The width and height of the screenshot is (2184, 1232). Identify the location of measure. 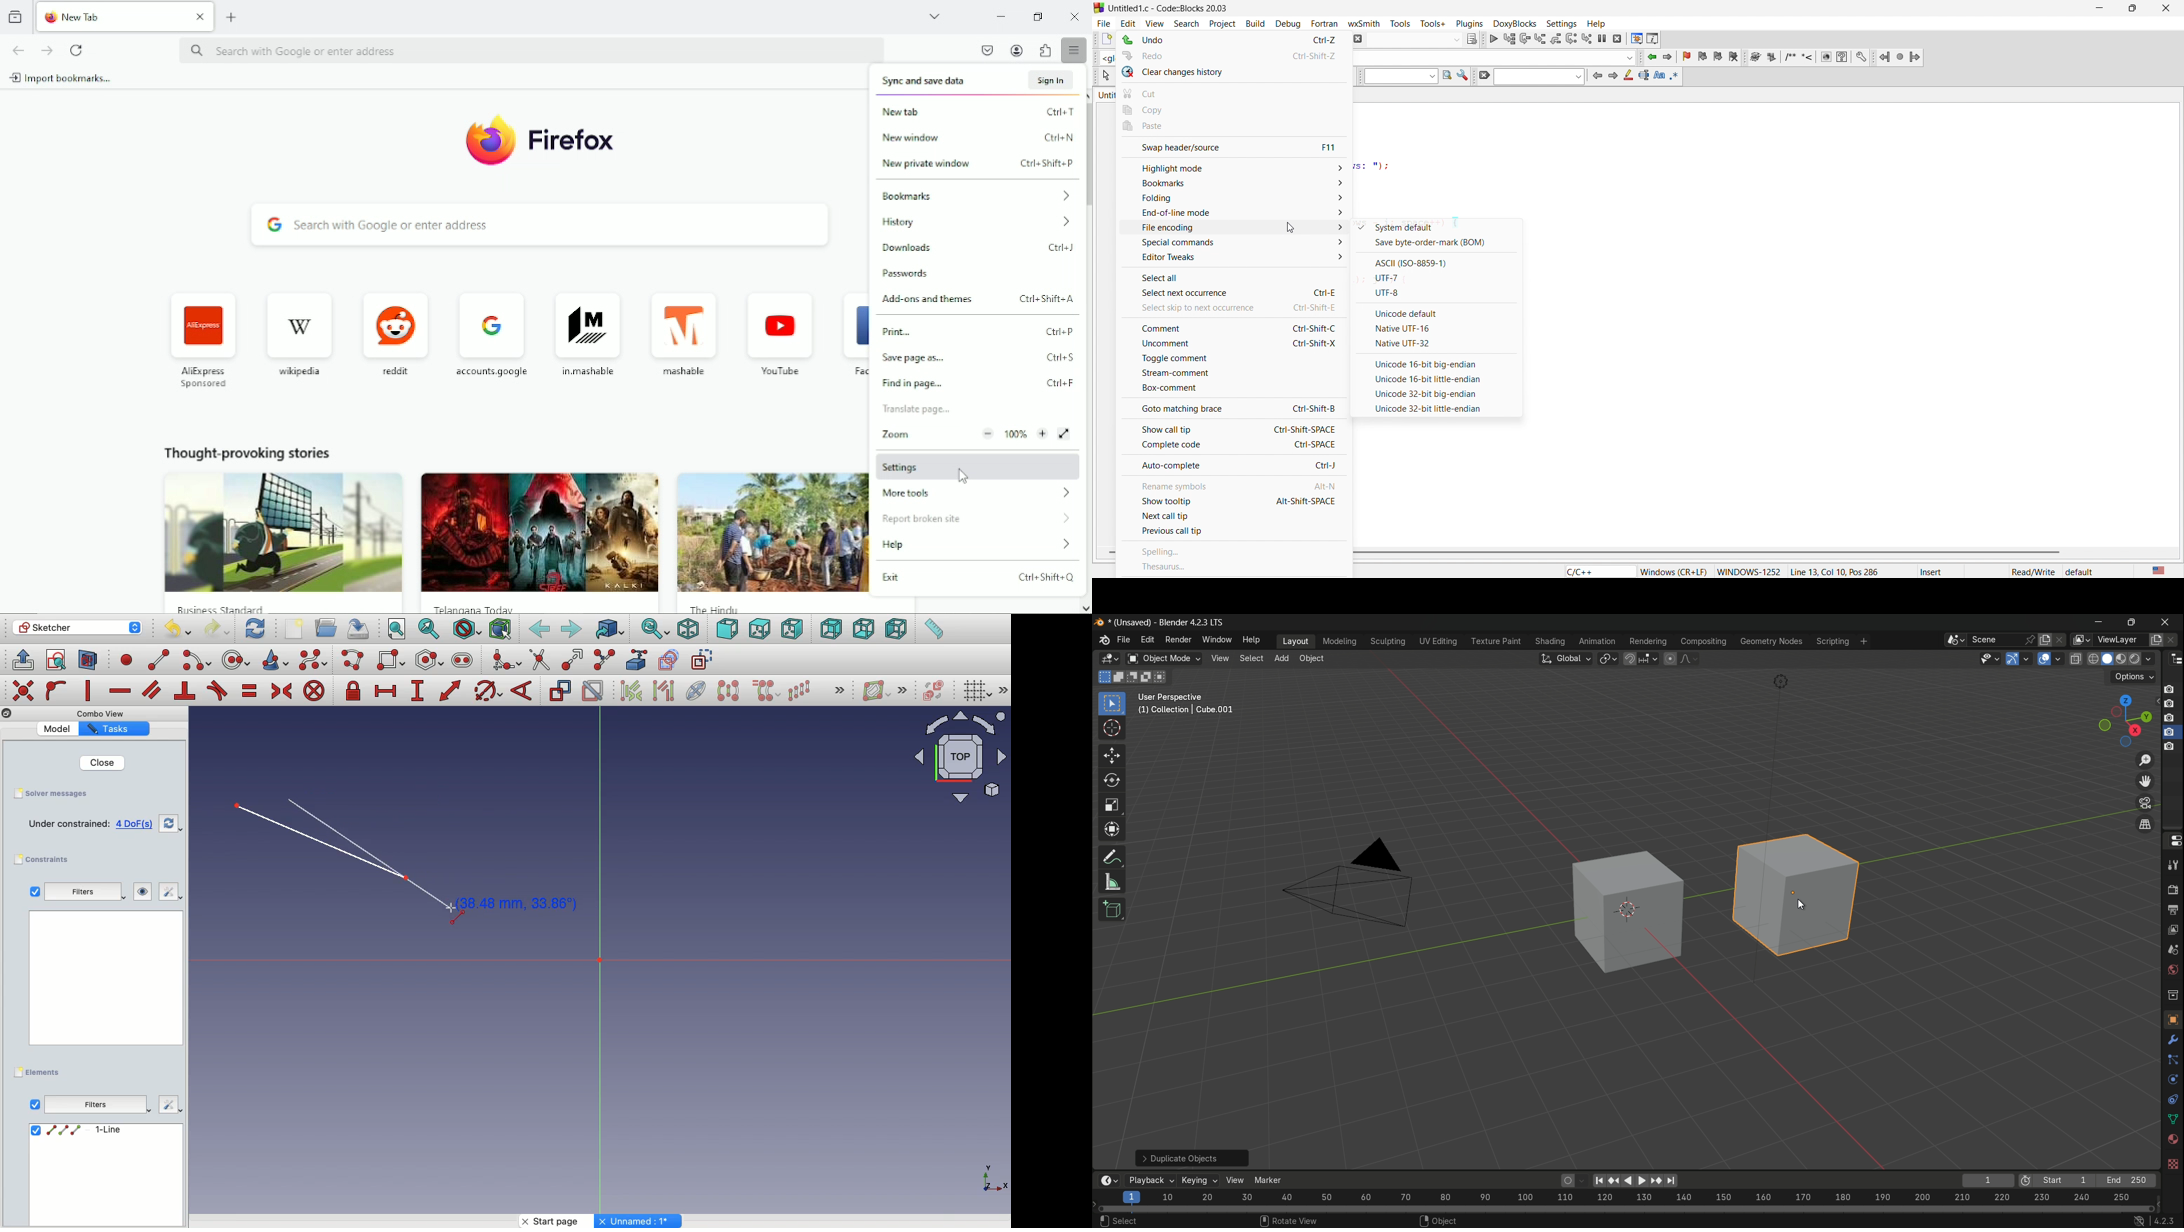
(1113, 882).